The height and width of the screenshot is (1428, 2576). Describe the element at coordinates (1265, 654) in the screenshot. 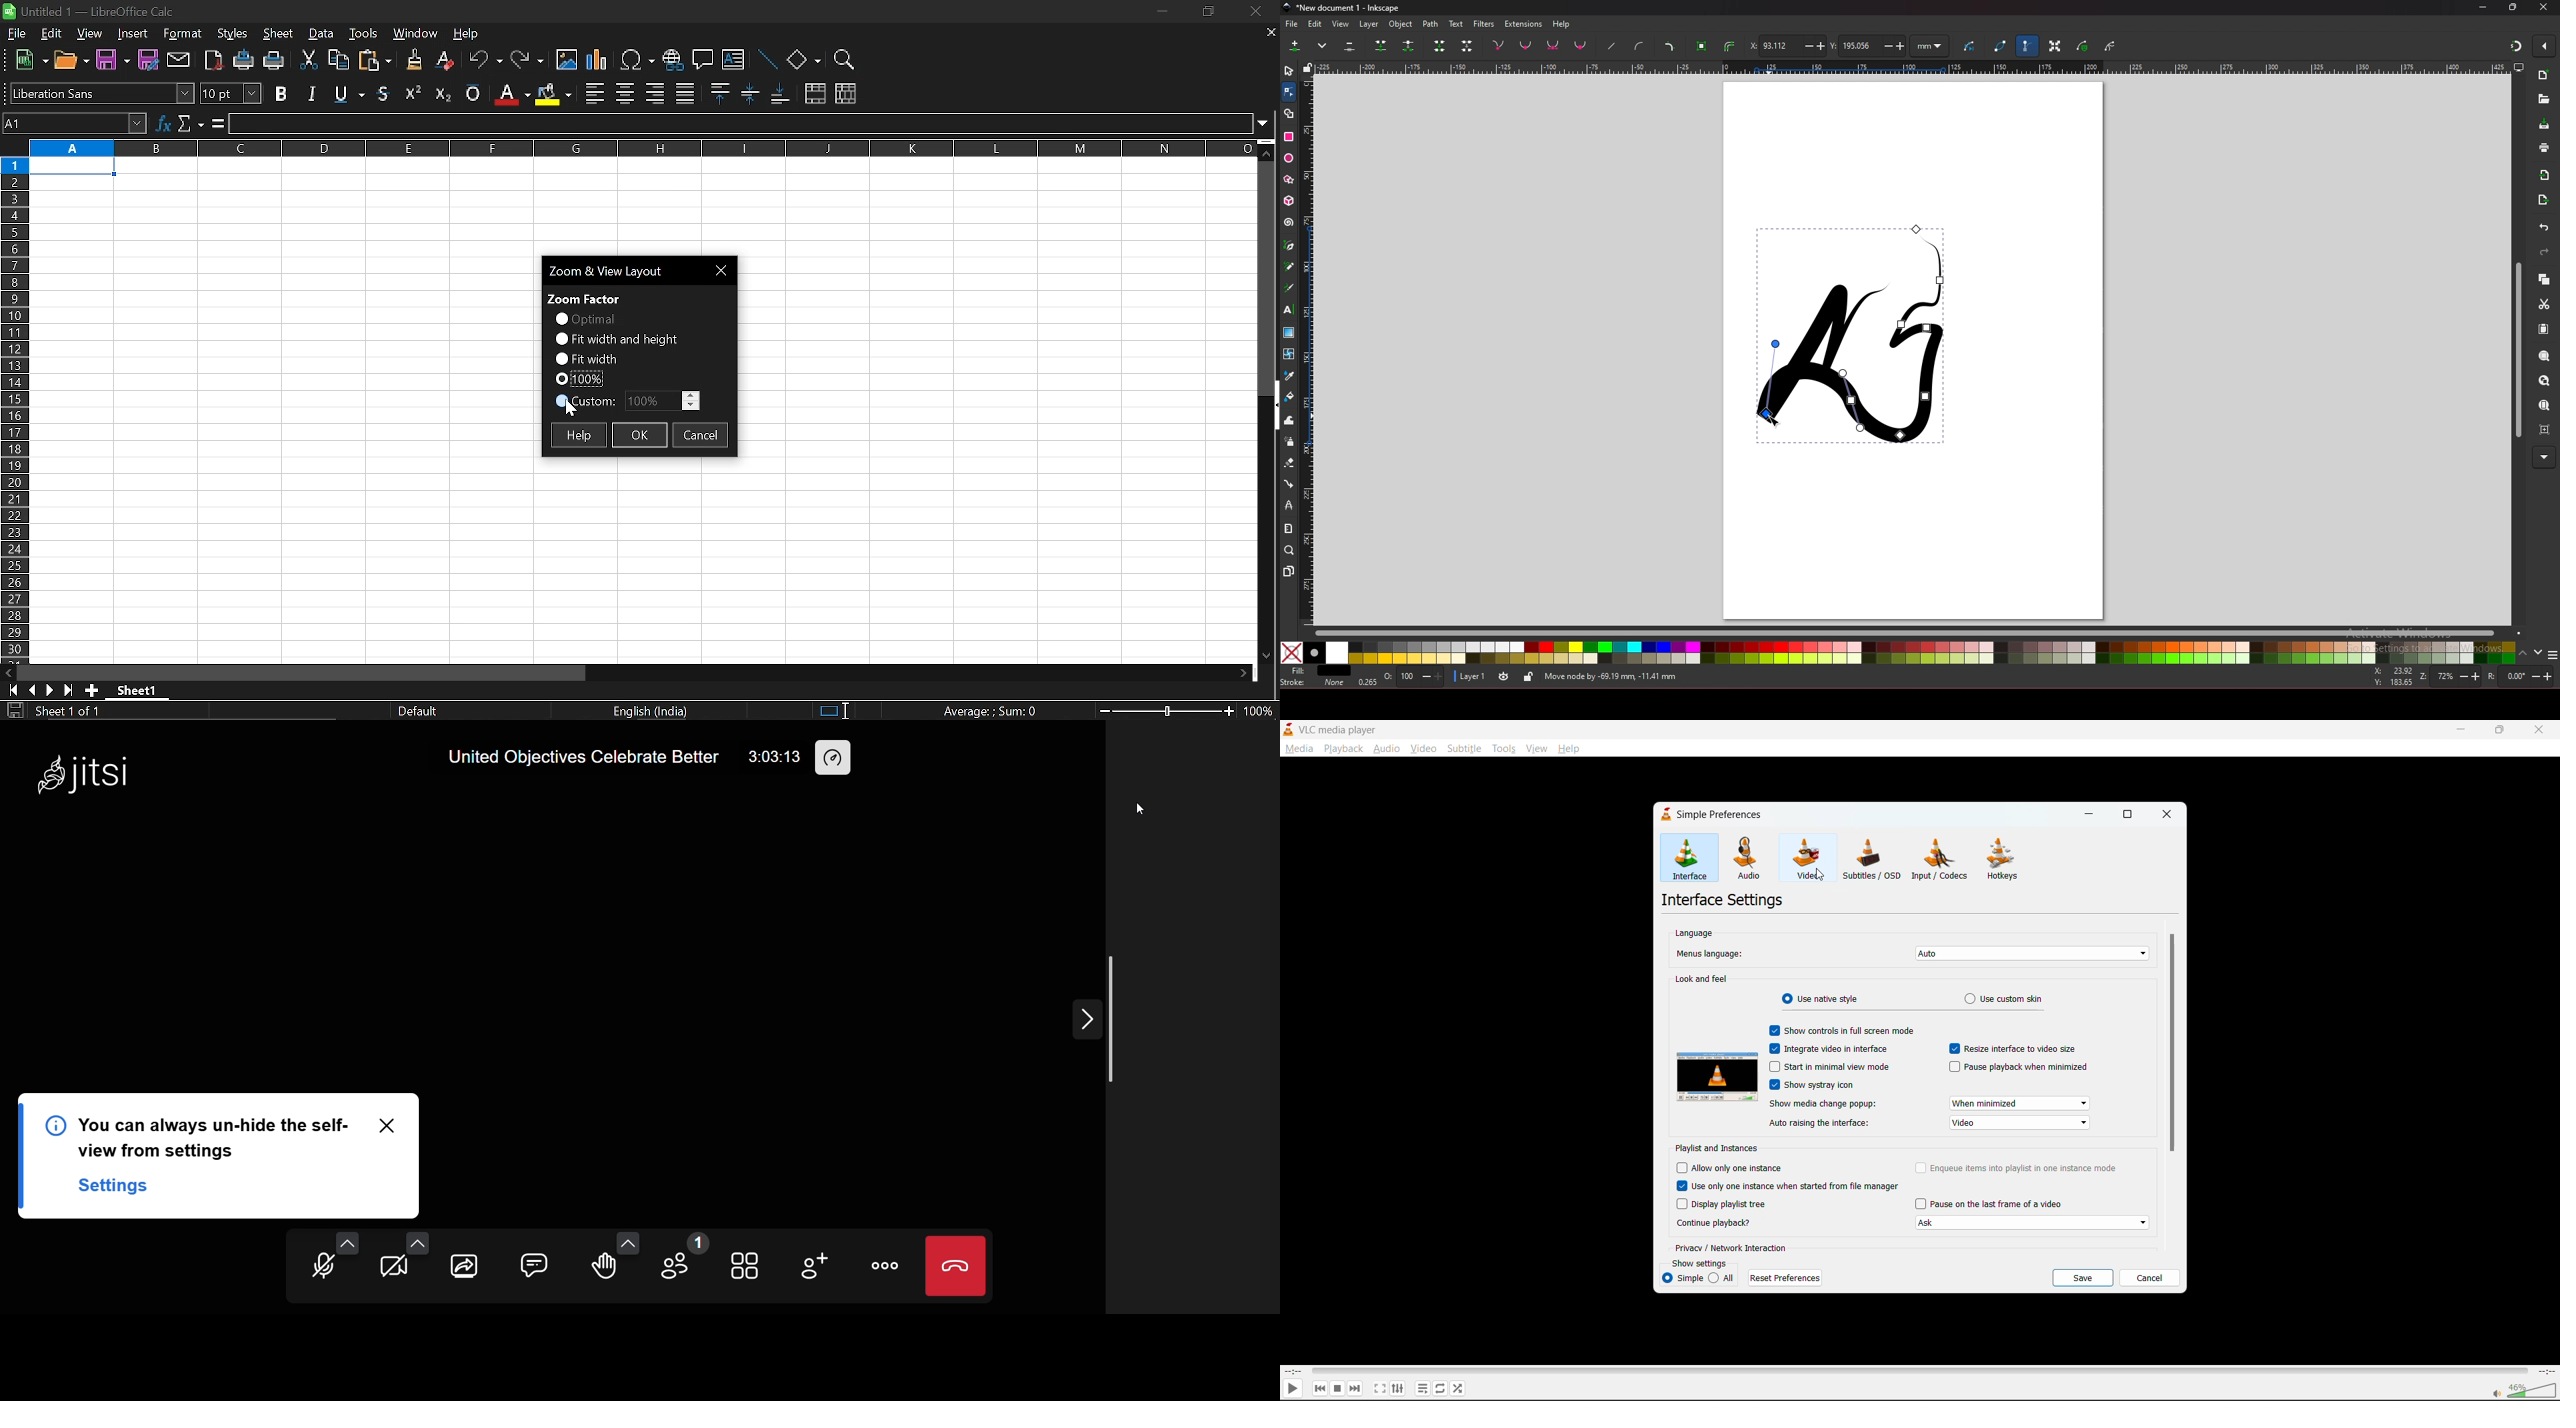

I see `Move down` at that location.